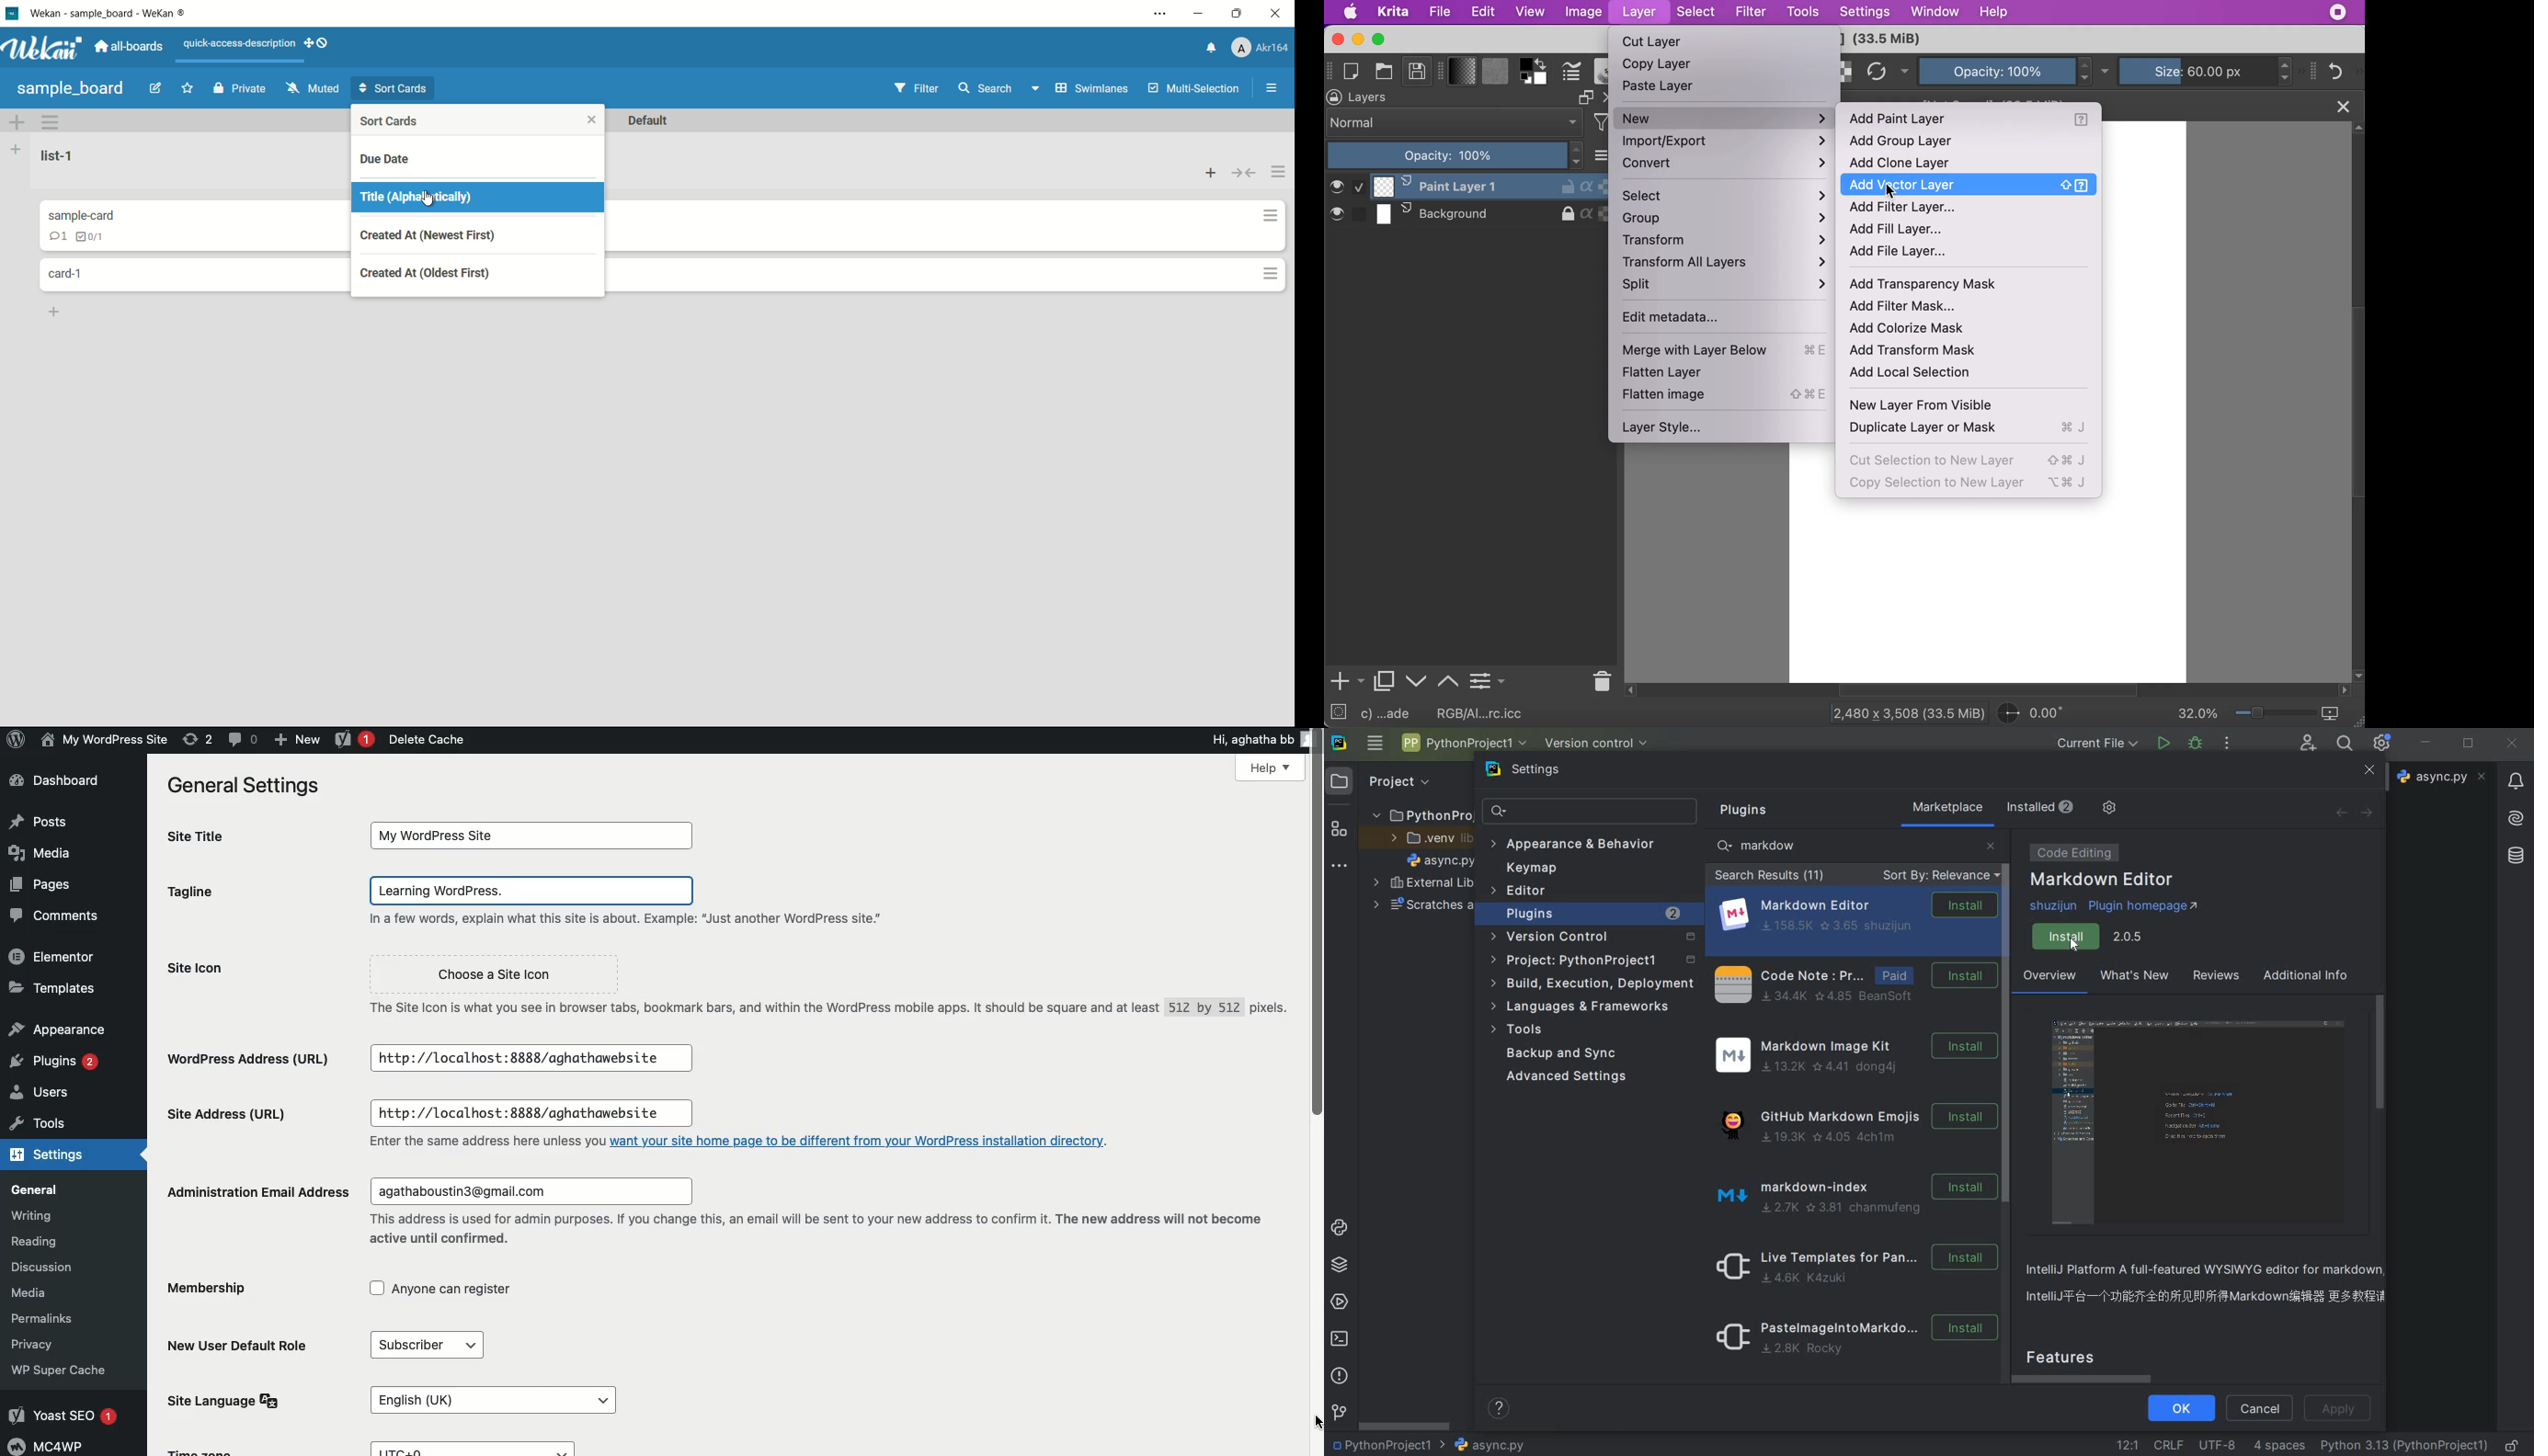 This screenshot has width=2548, height=1456. I want to click on copy layer, so click(1662, 67).